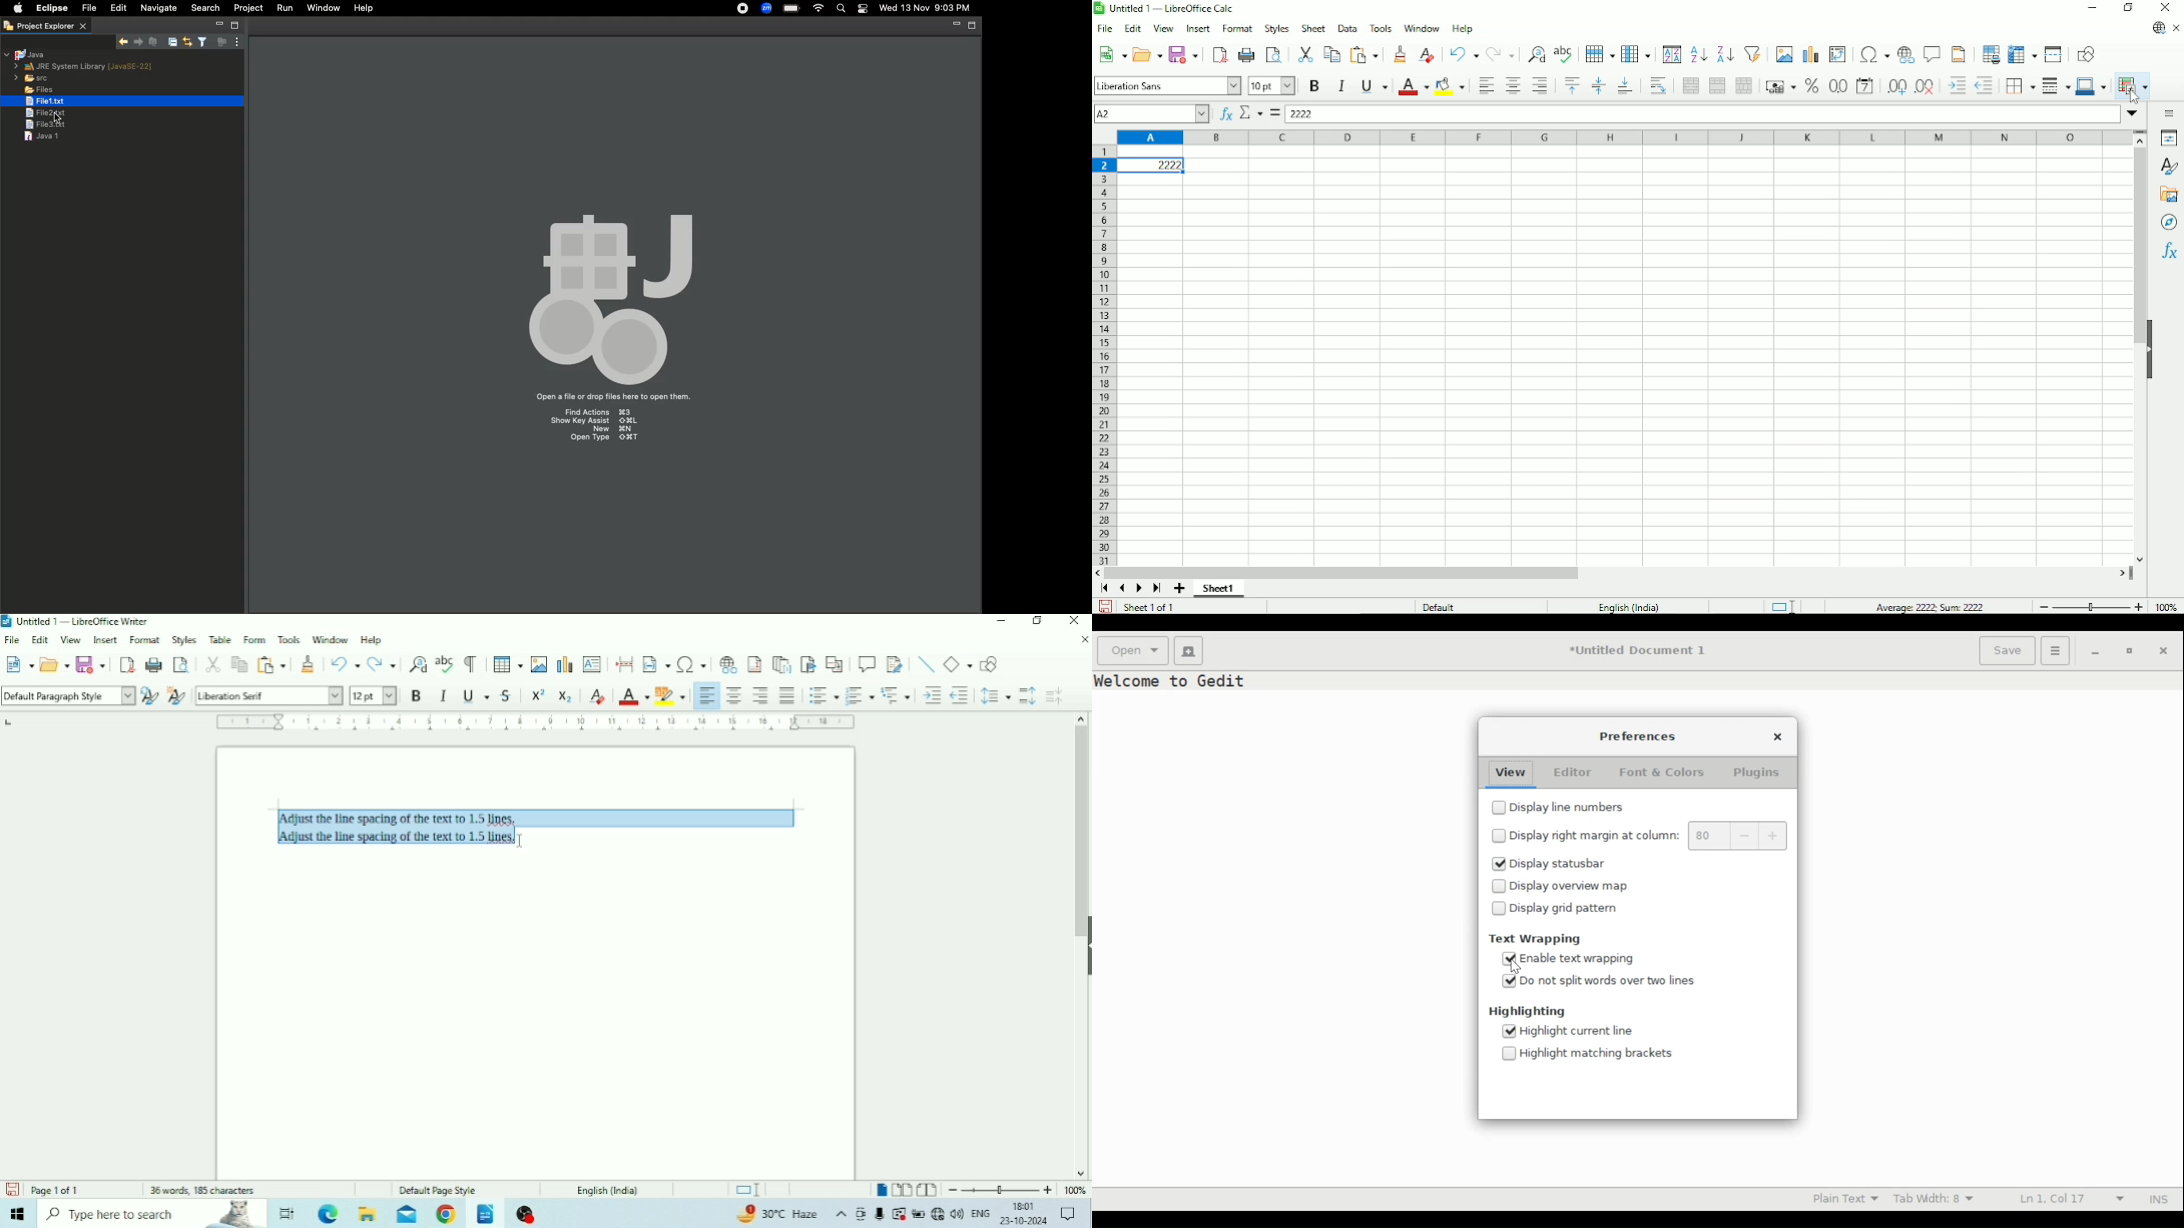 Image resolution: width=2184 pixels, height=1232 pixels. What do you see at coordinates (822, 693) in the screenshot?
I see `Toggle Unordered List` at bounding box center [822, 693].